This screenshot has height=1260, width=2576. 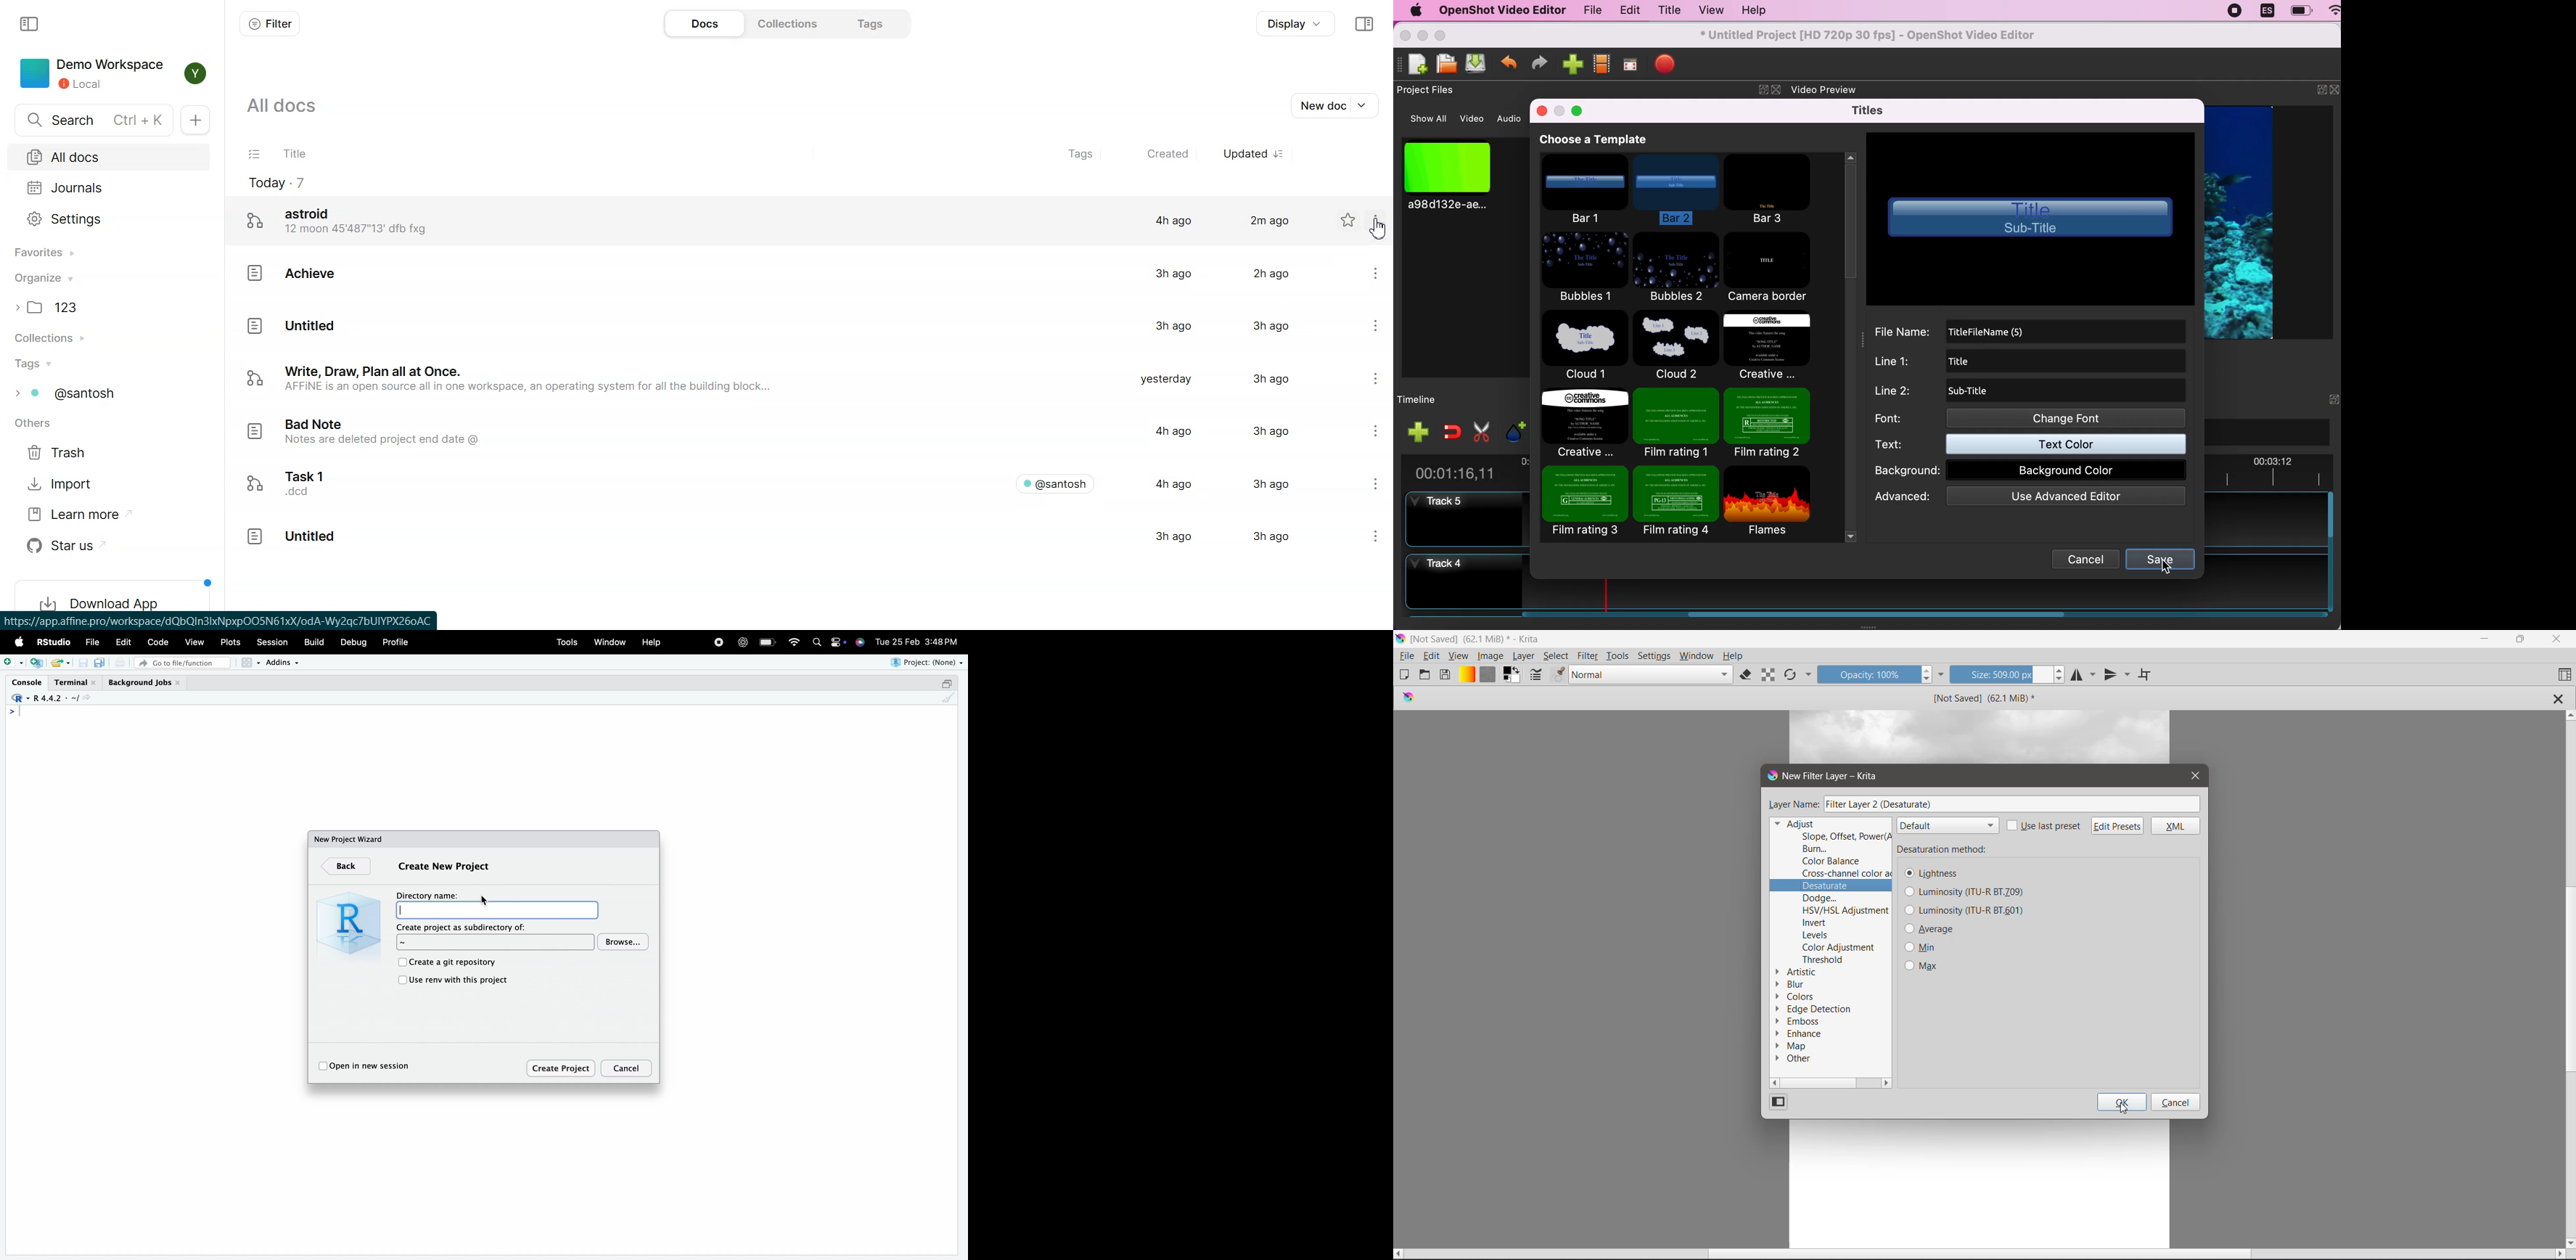 What do you see at coordinates (1798, 972) in the screenshot?
I see `Artistic` at bounding box center [1798, 972].